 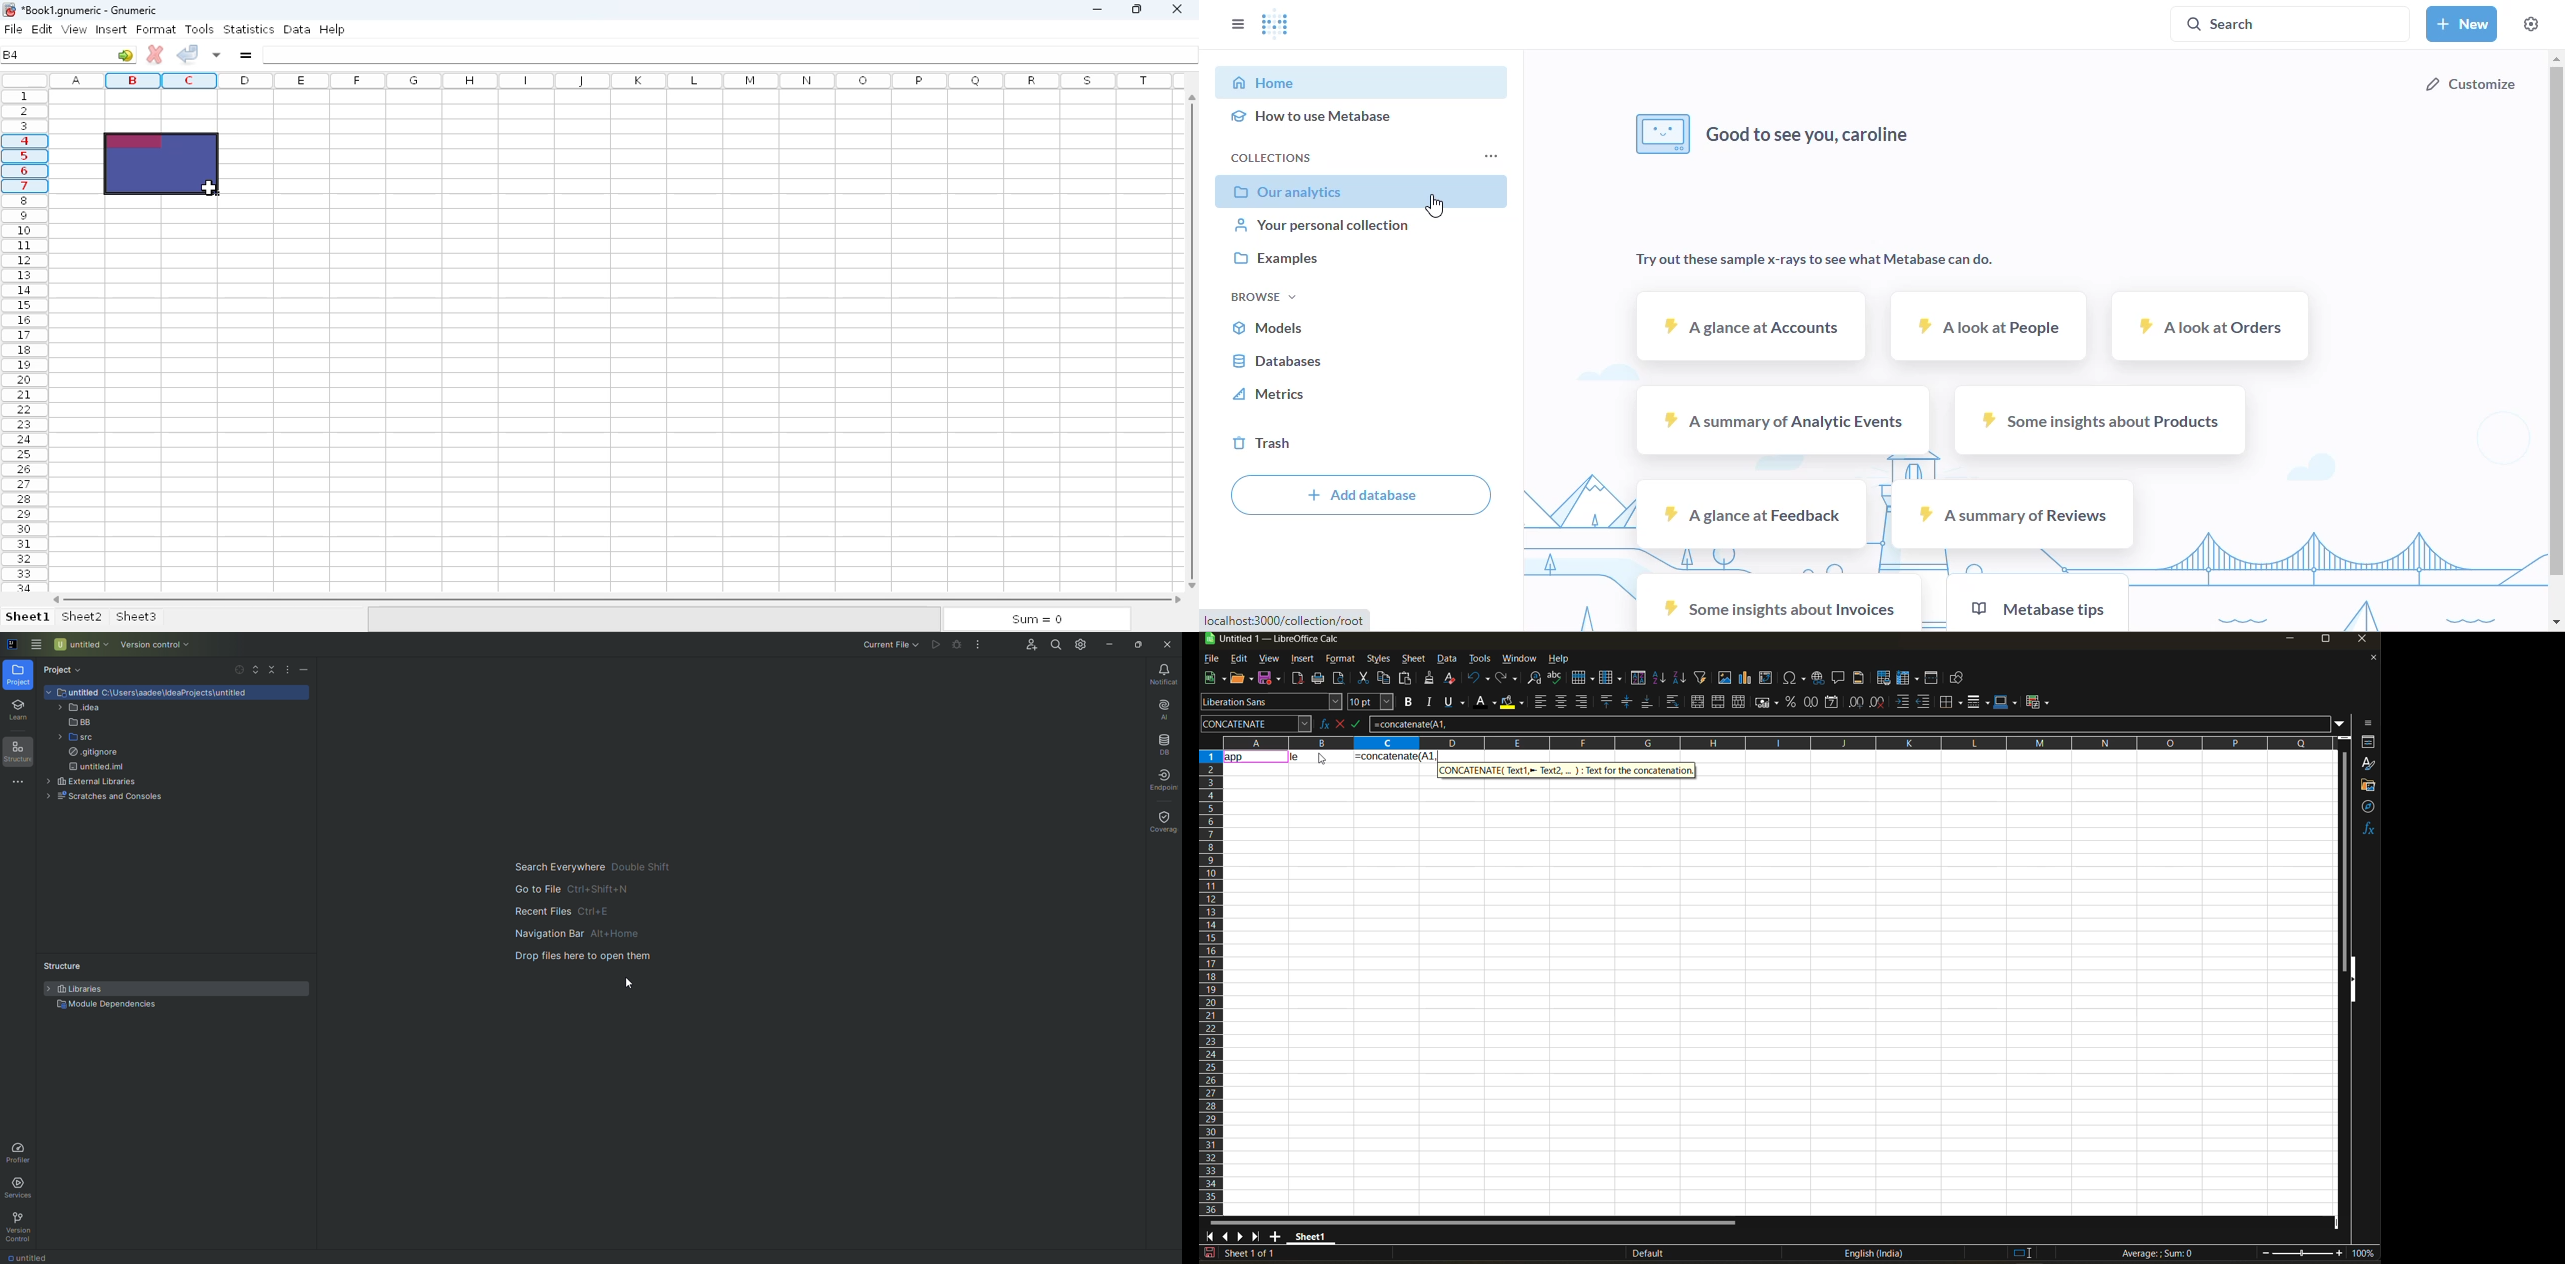 What do you see at coordinates (1767, 679) in the screenshot?
I see `insert or edit pivot table` at bounding box center [1767, 679].